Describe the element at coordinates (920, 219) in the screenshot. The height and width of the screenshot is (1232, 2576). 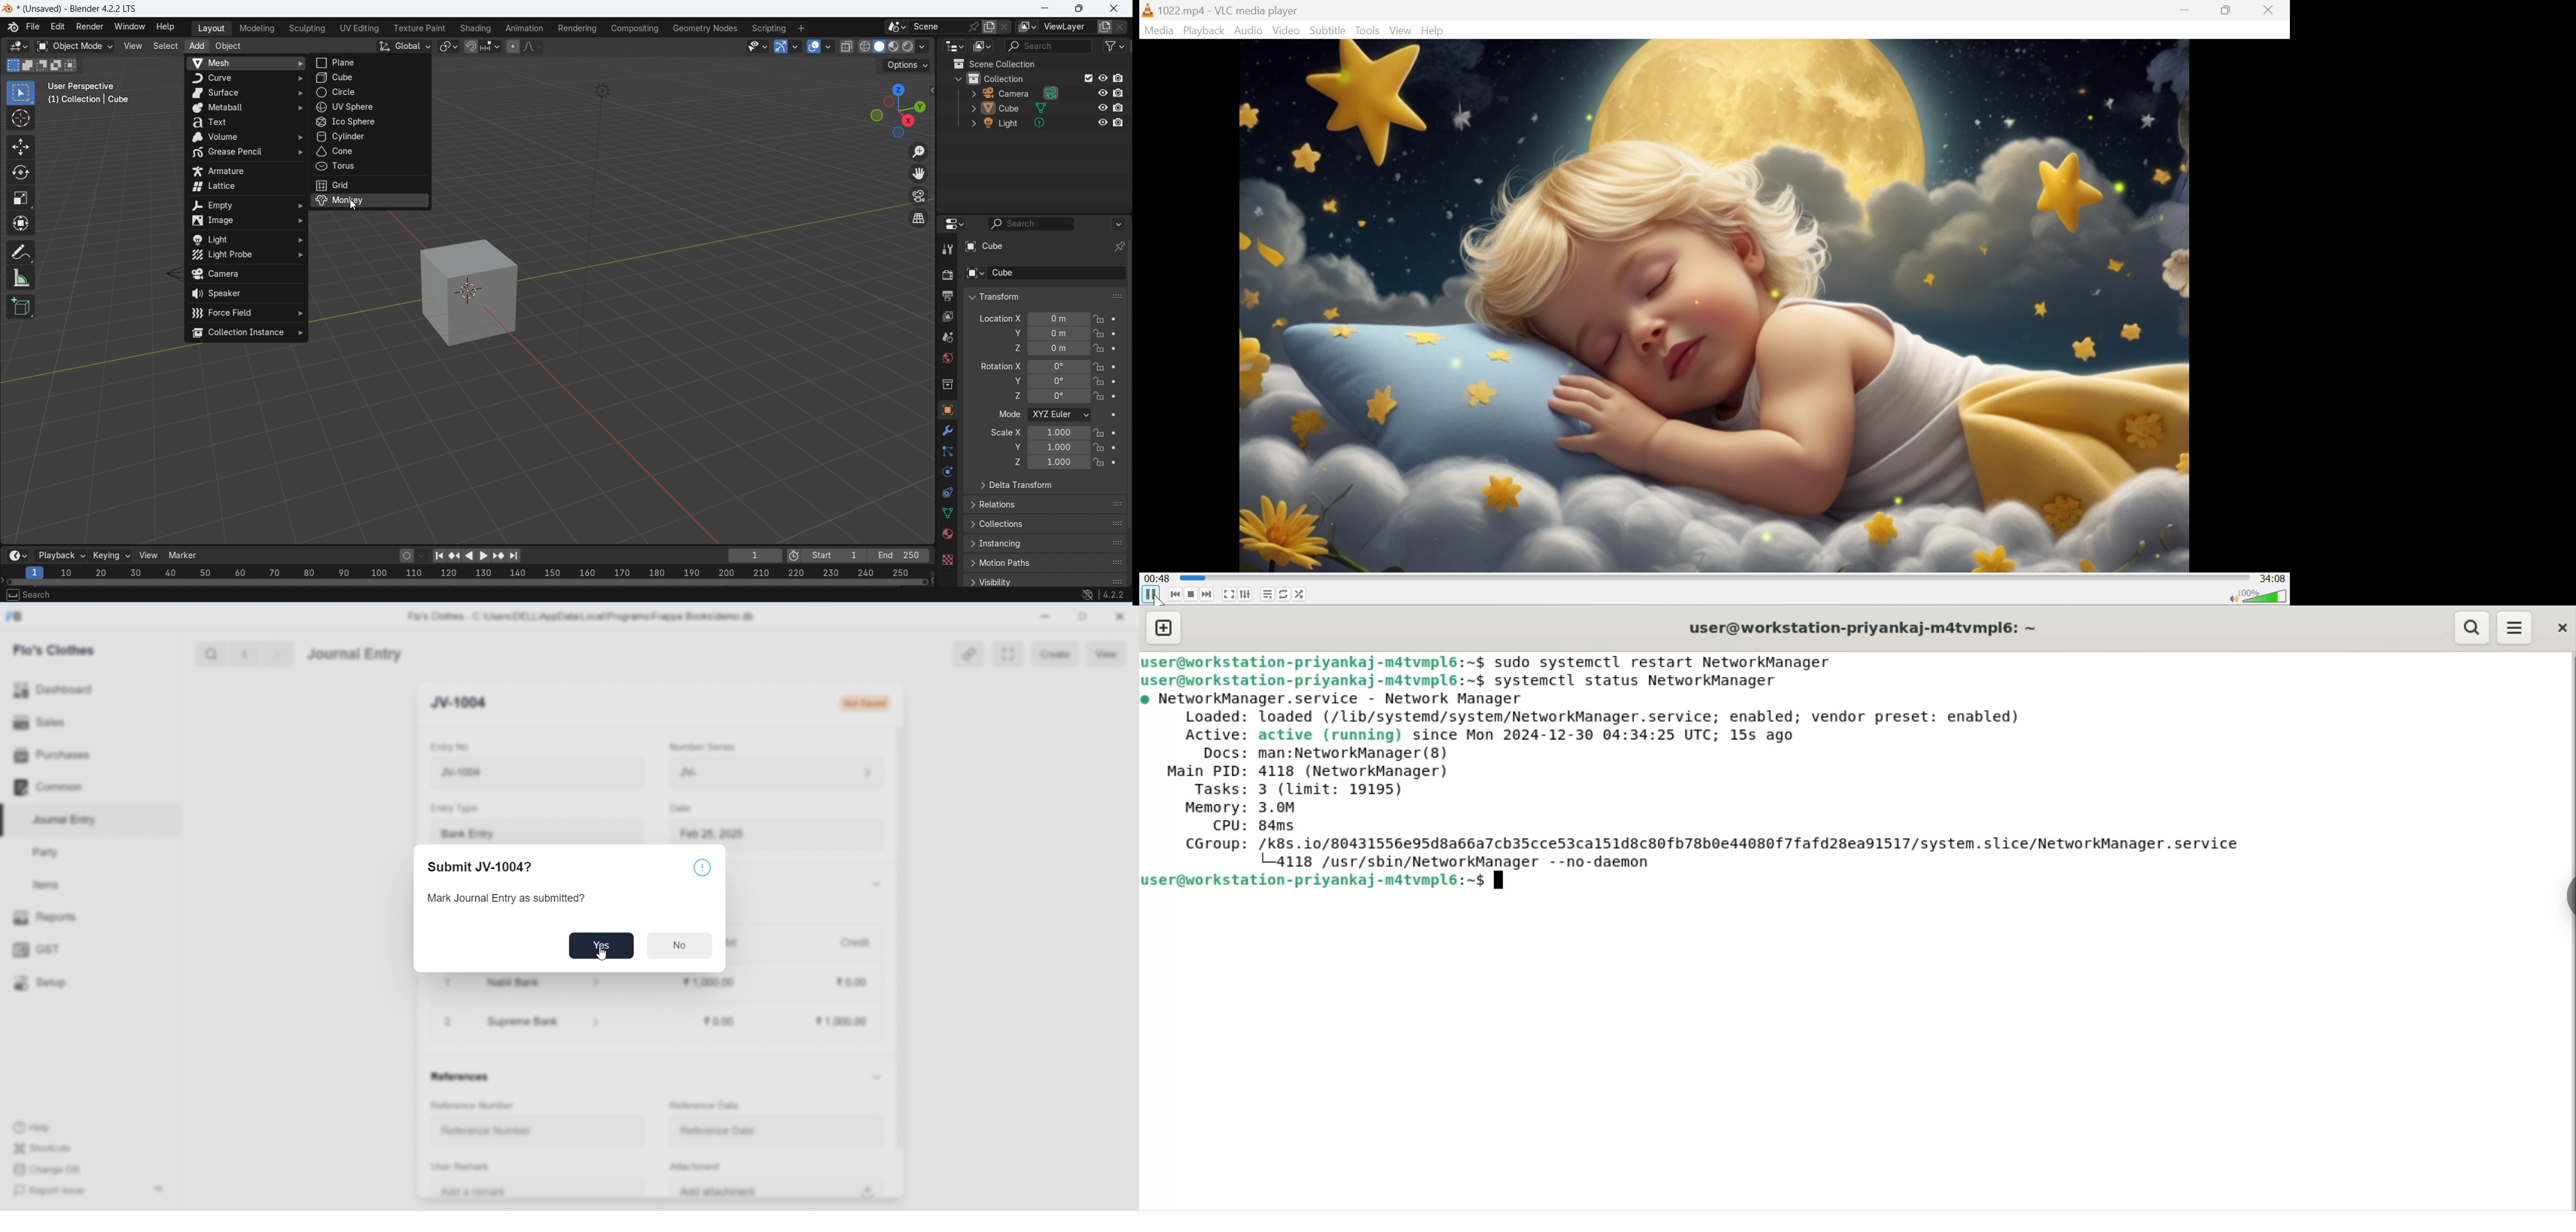
I see `Switch the current view from the prespective` at that location.